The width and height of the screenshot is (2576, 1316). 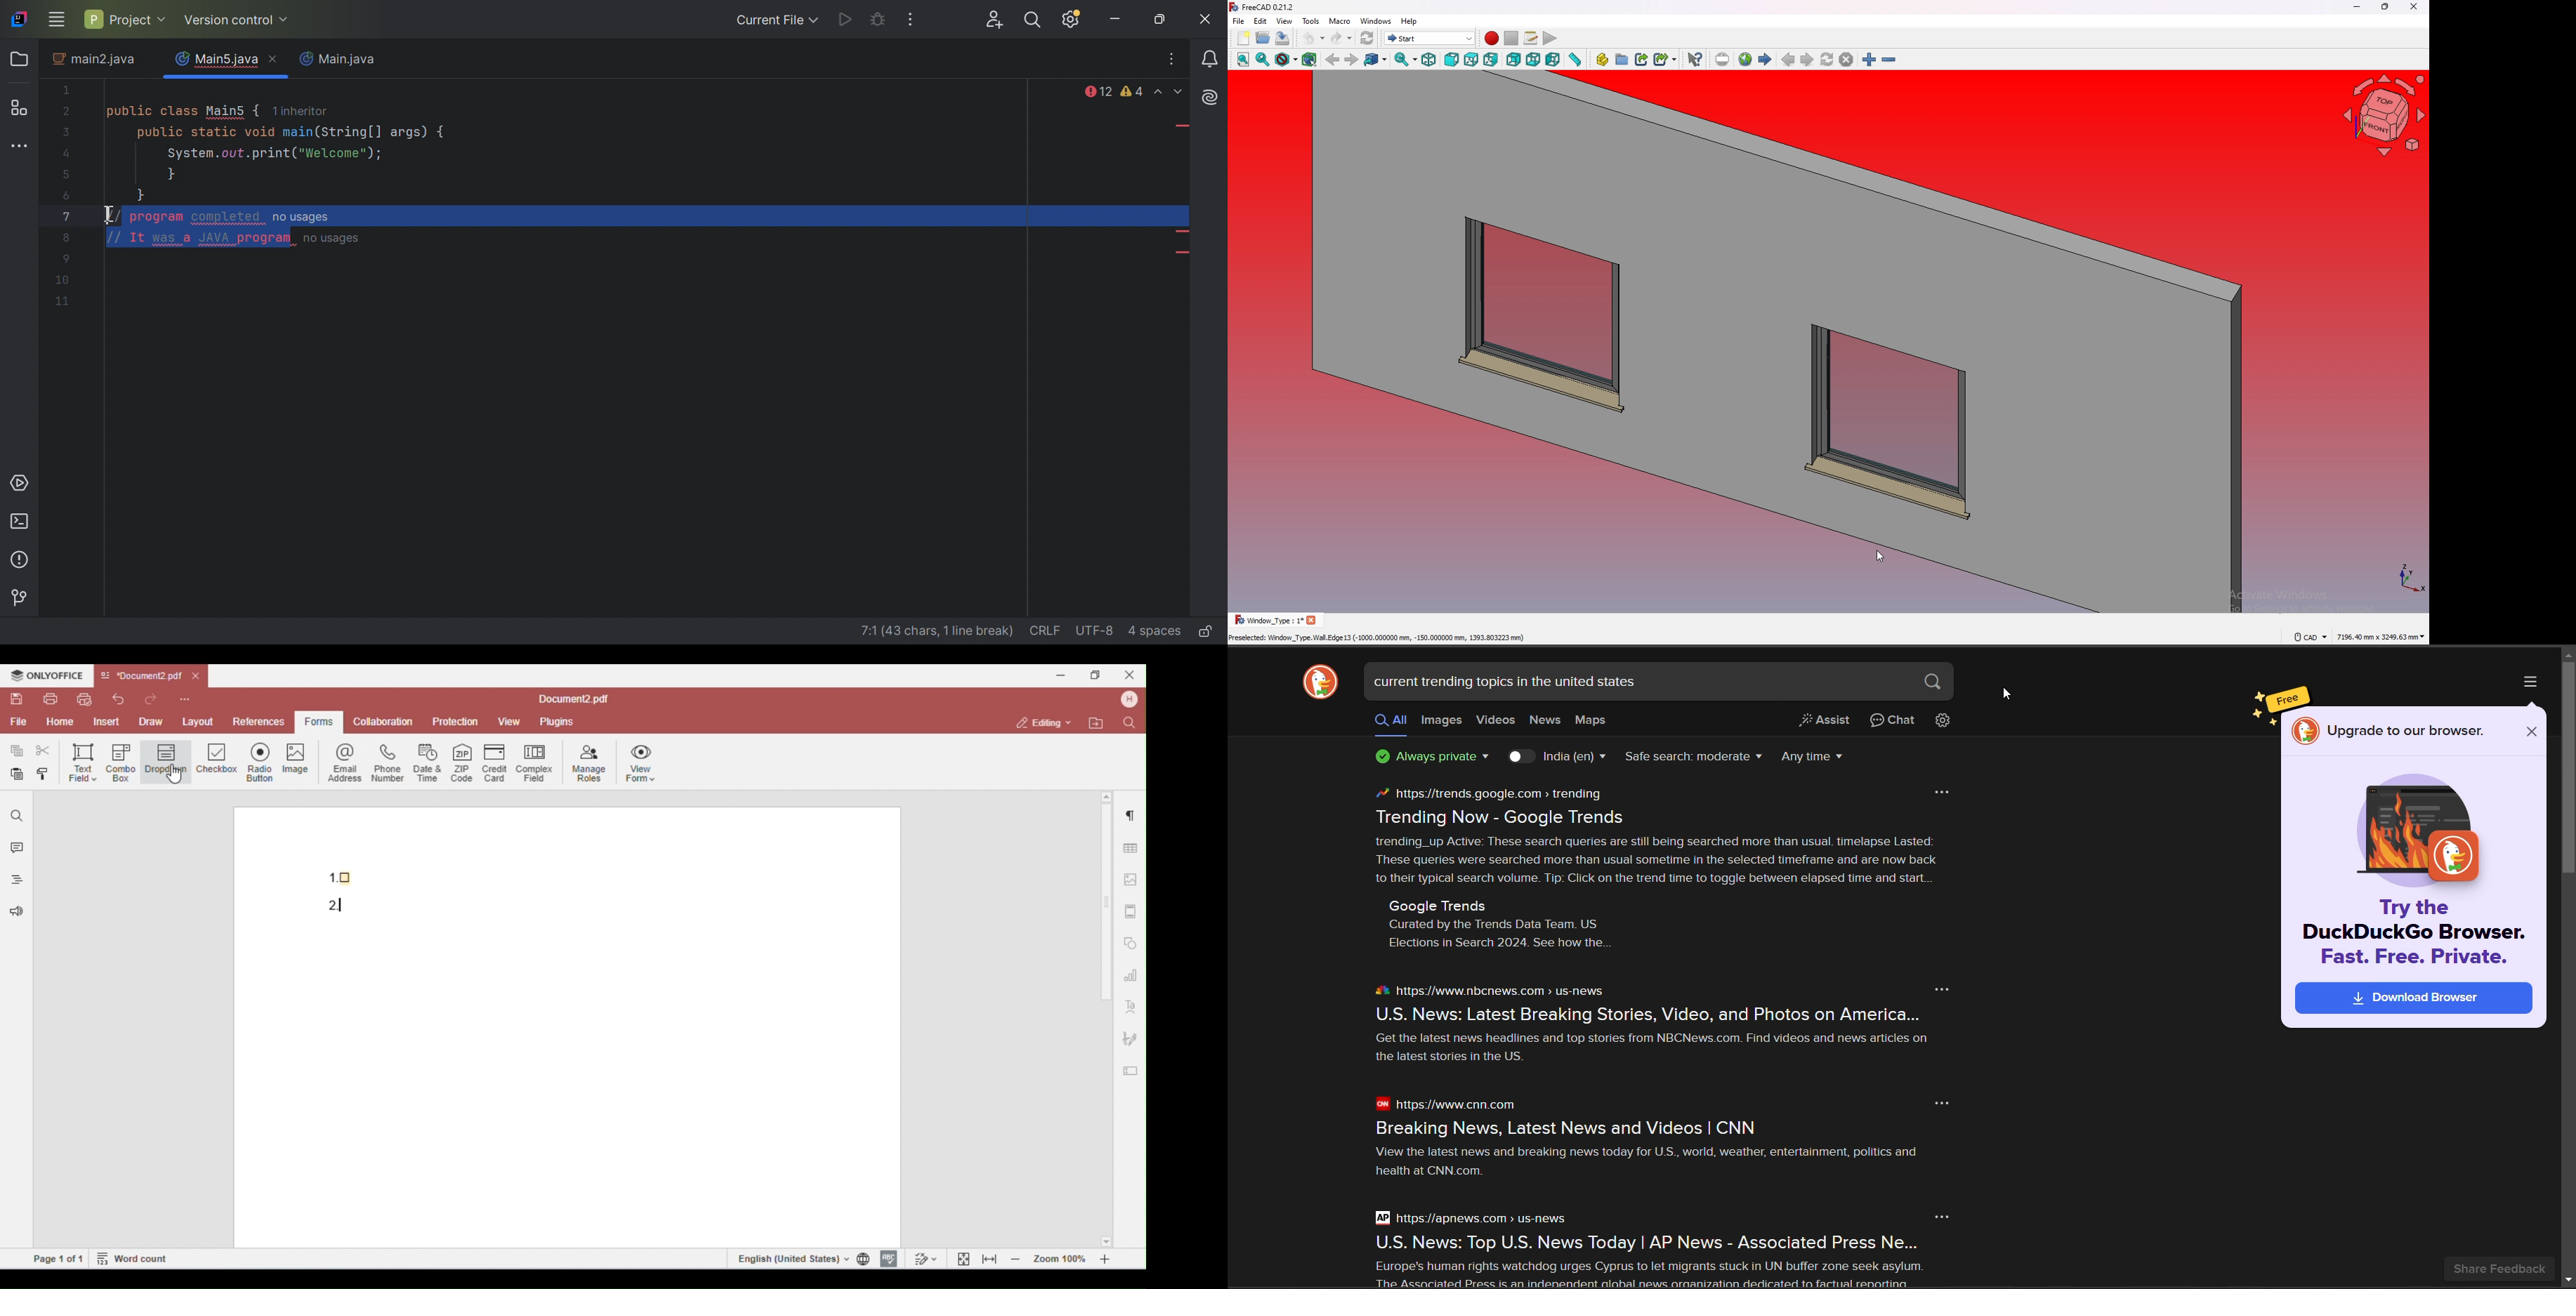 What do you see at coordinates (1788, 60) in the screenshot?
I see `previous page` at bounding box center [1788, 60].